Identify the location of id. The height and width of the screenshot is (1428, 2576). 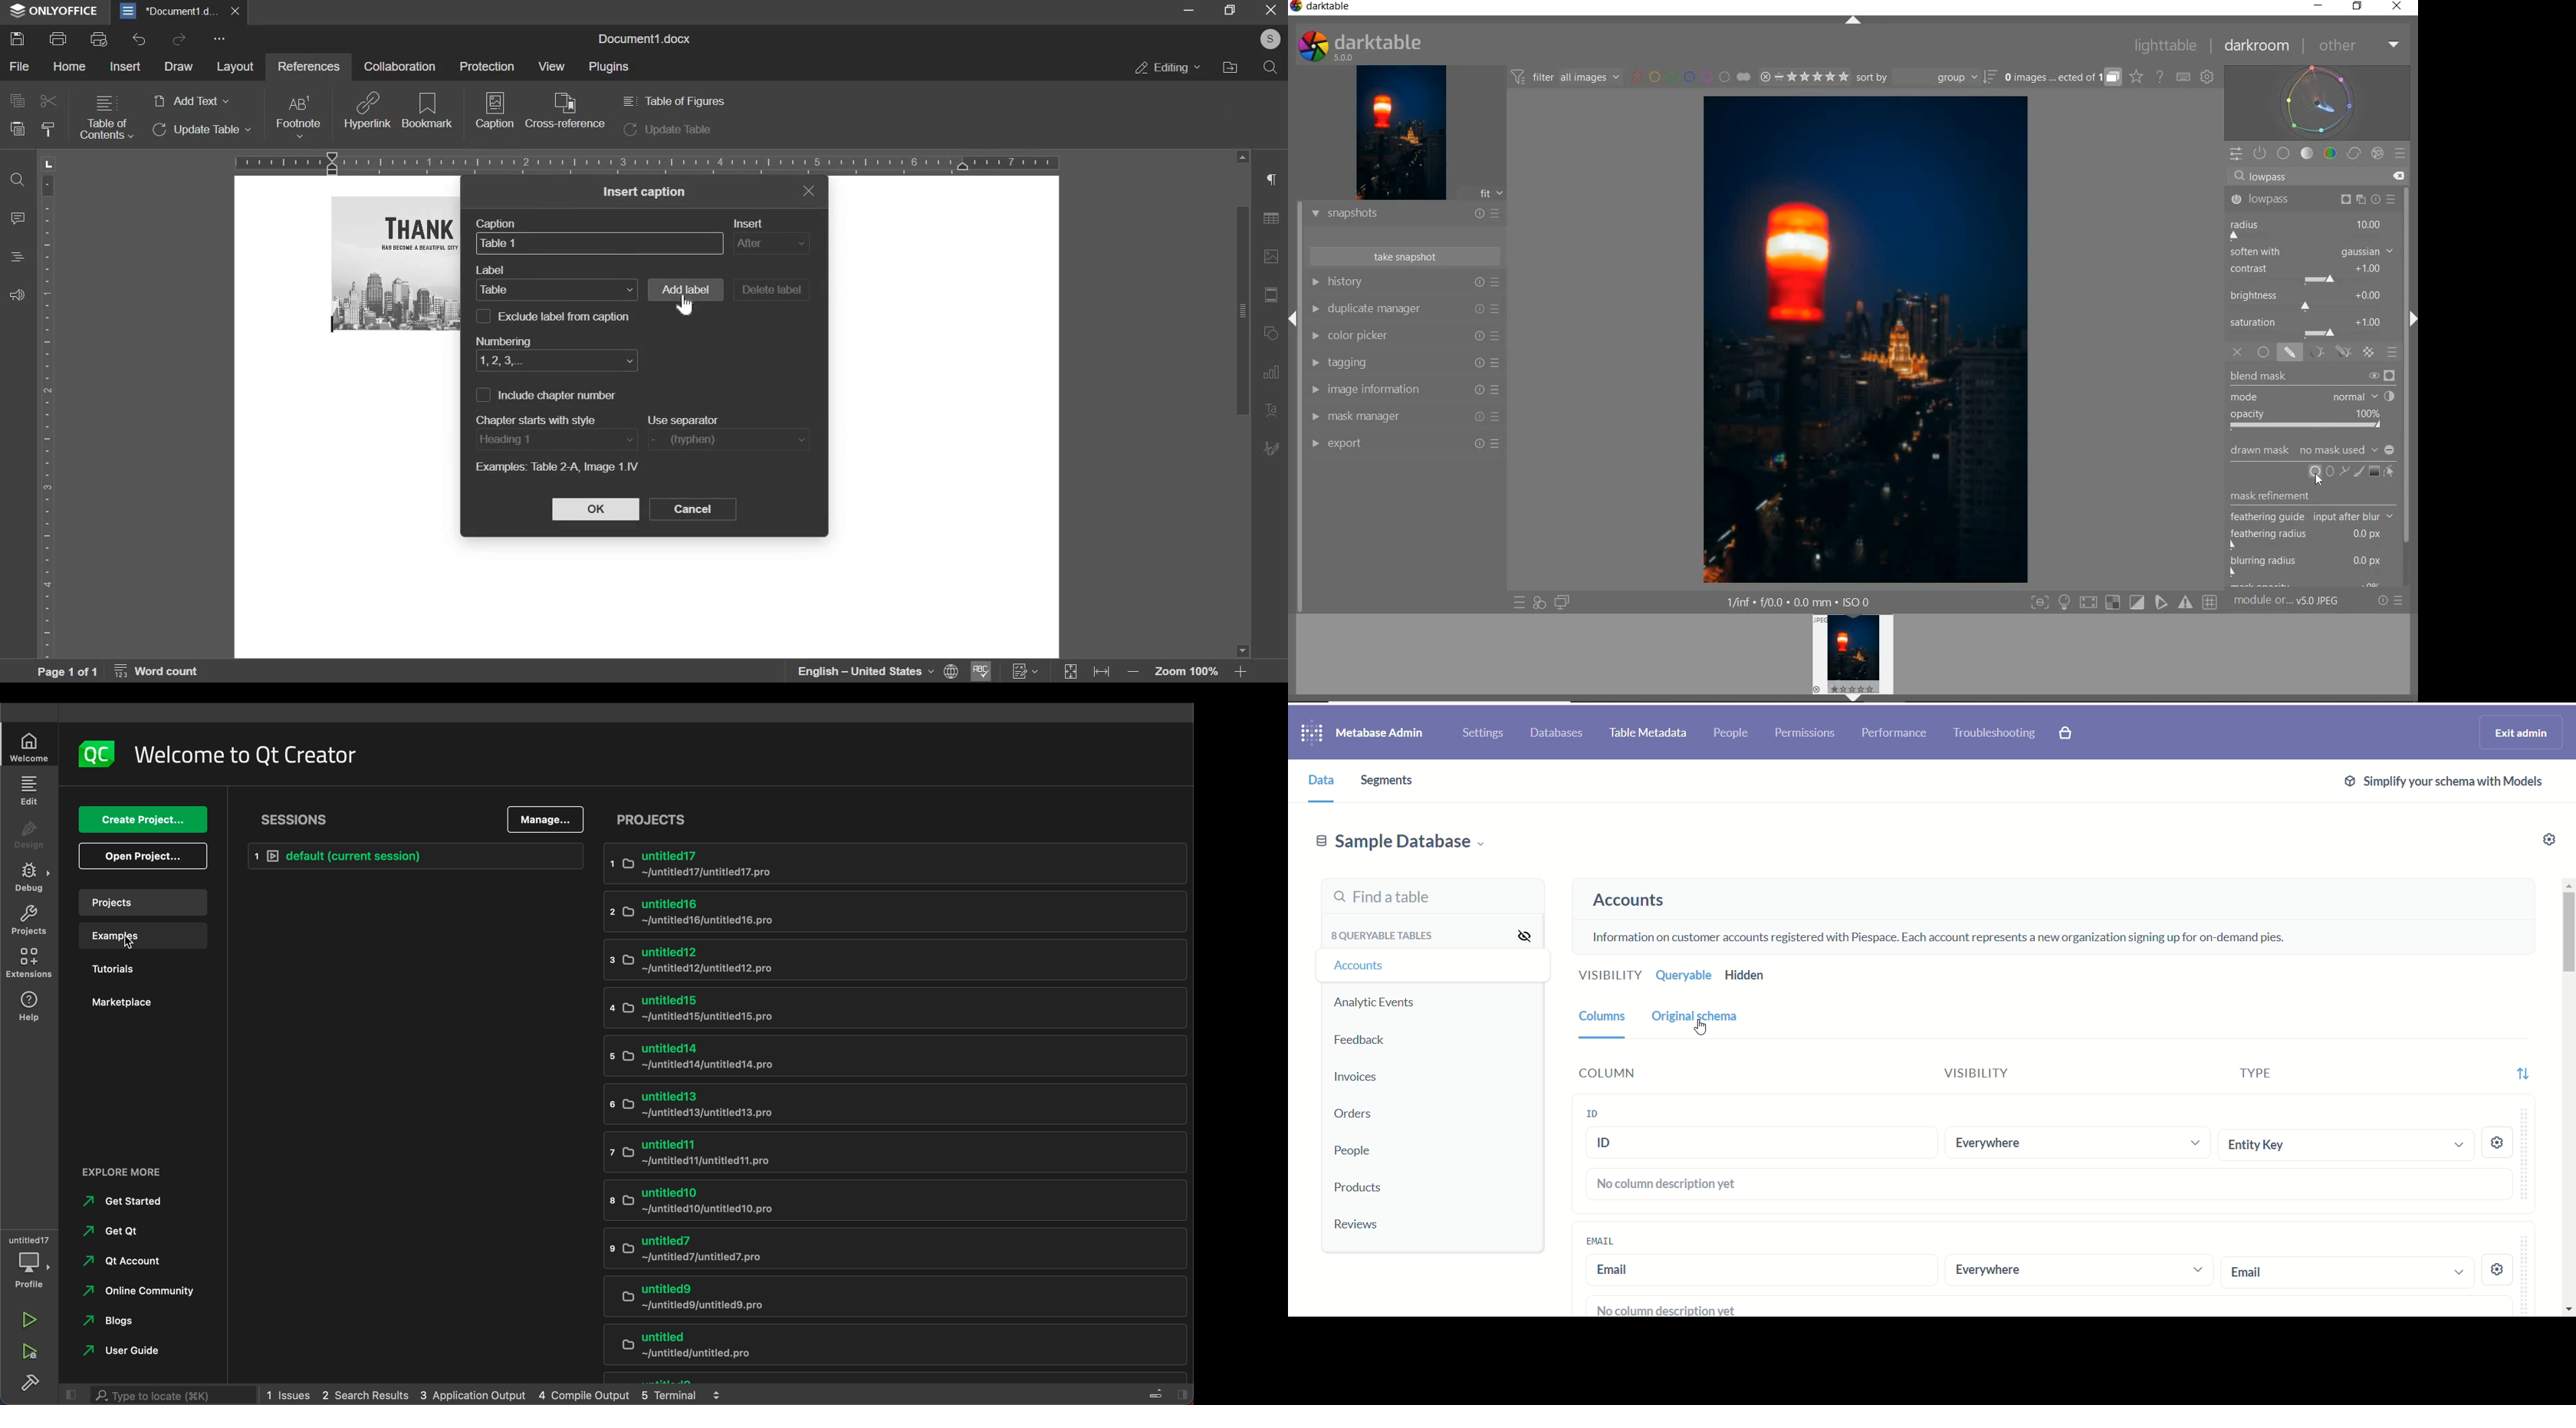
(1594, 1113).